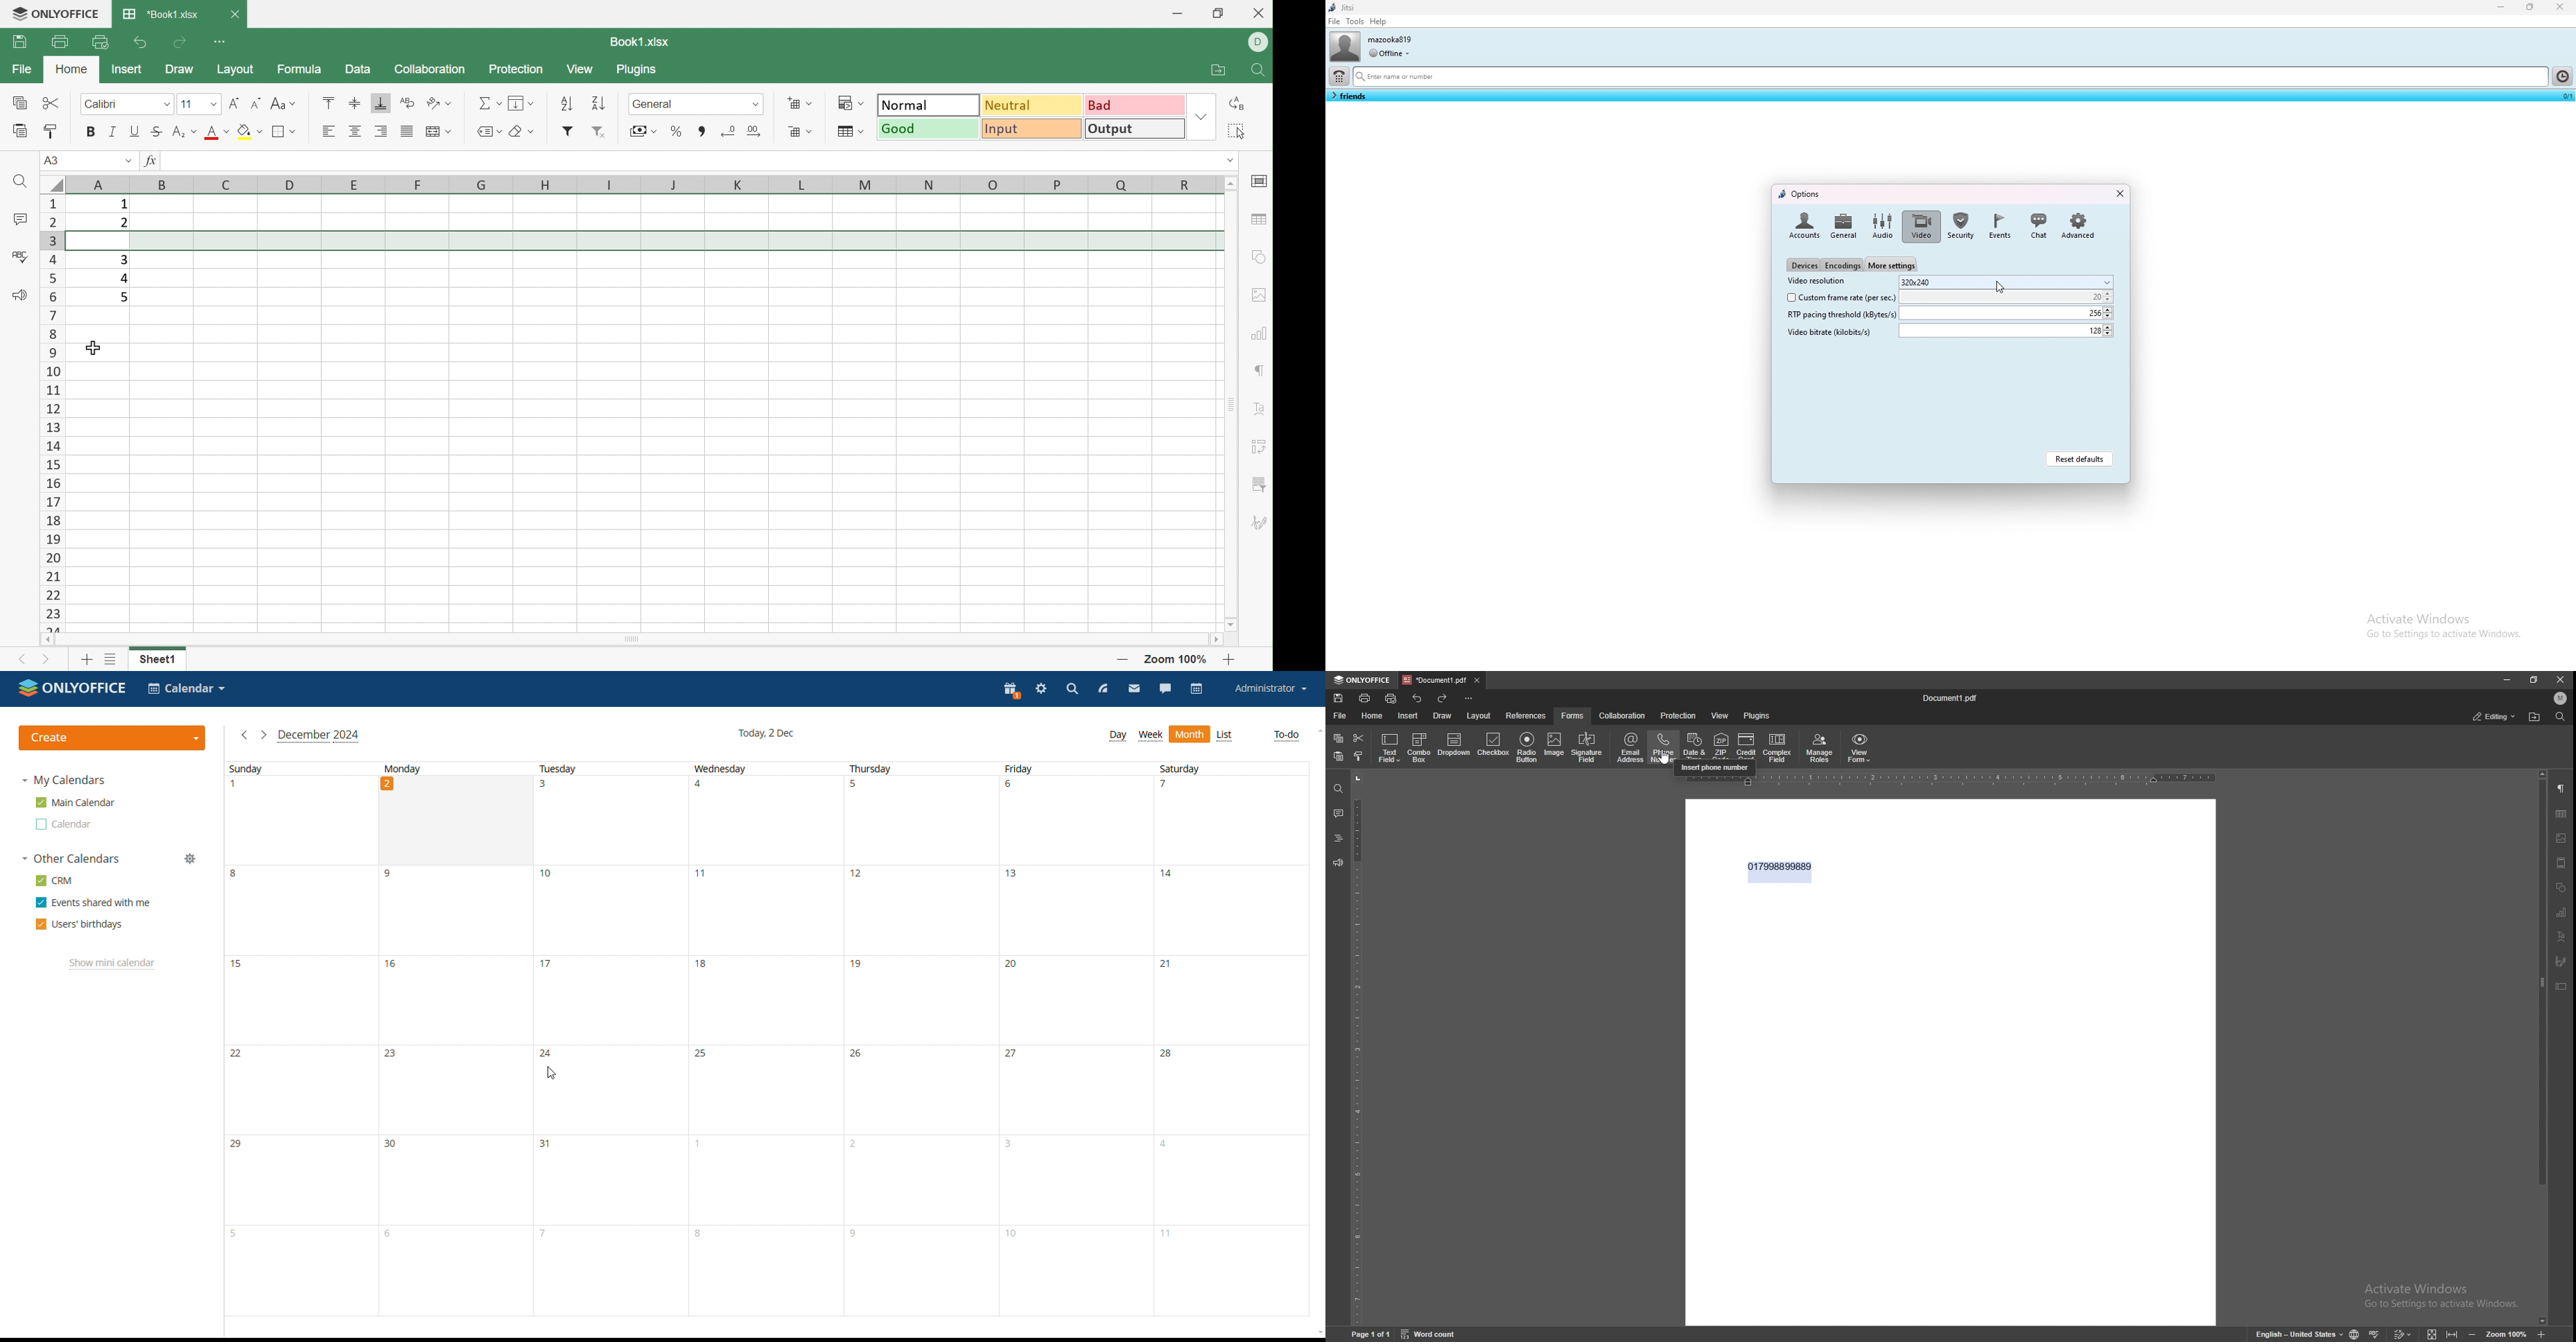  What do you see at coordinates (1164, 1148) in the screenshot?
I see `4` at bounding box center [1164, 1148].